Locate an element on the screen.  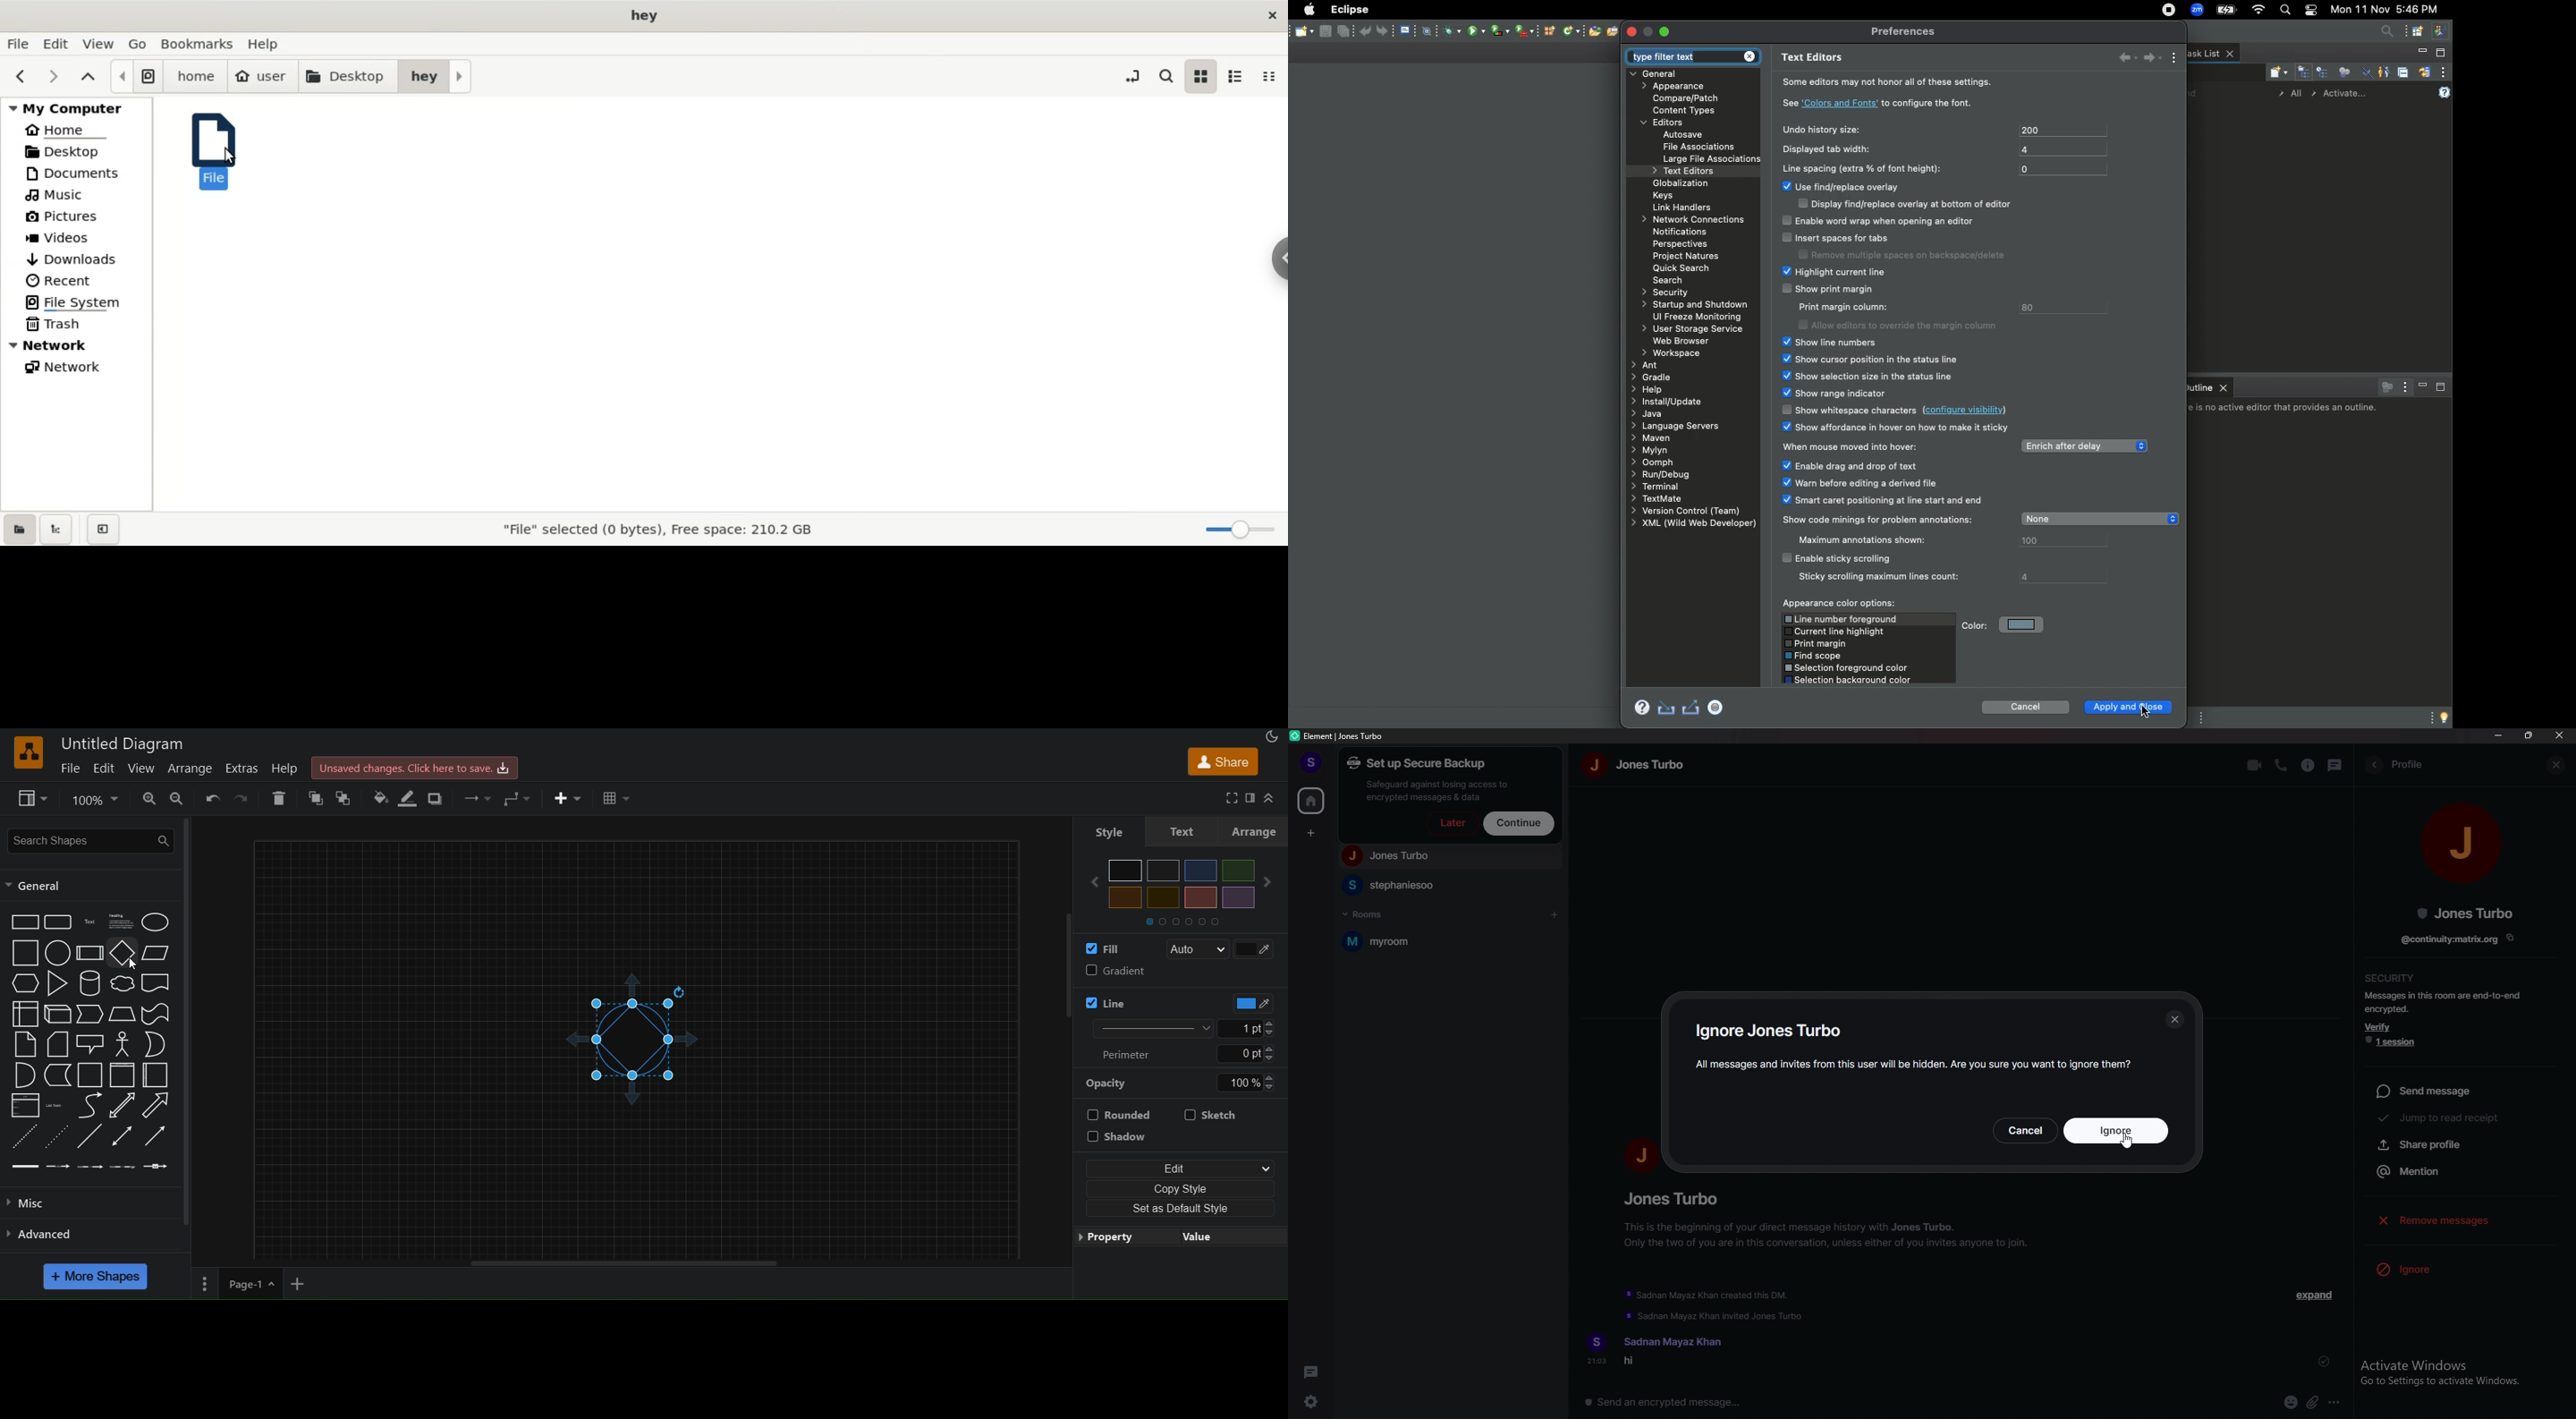
Antivirus is located at coordinates (1449, 30).